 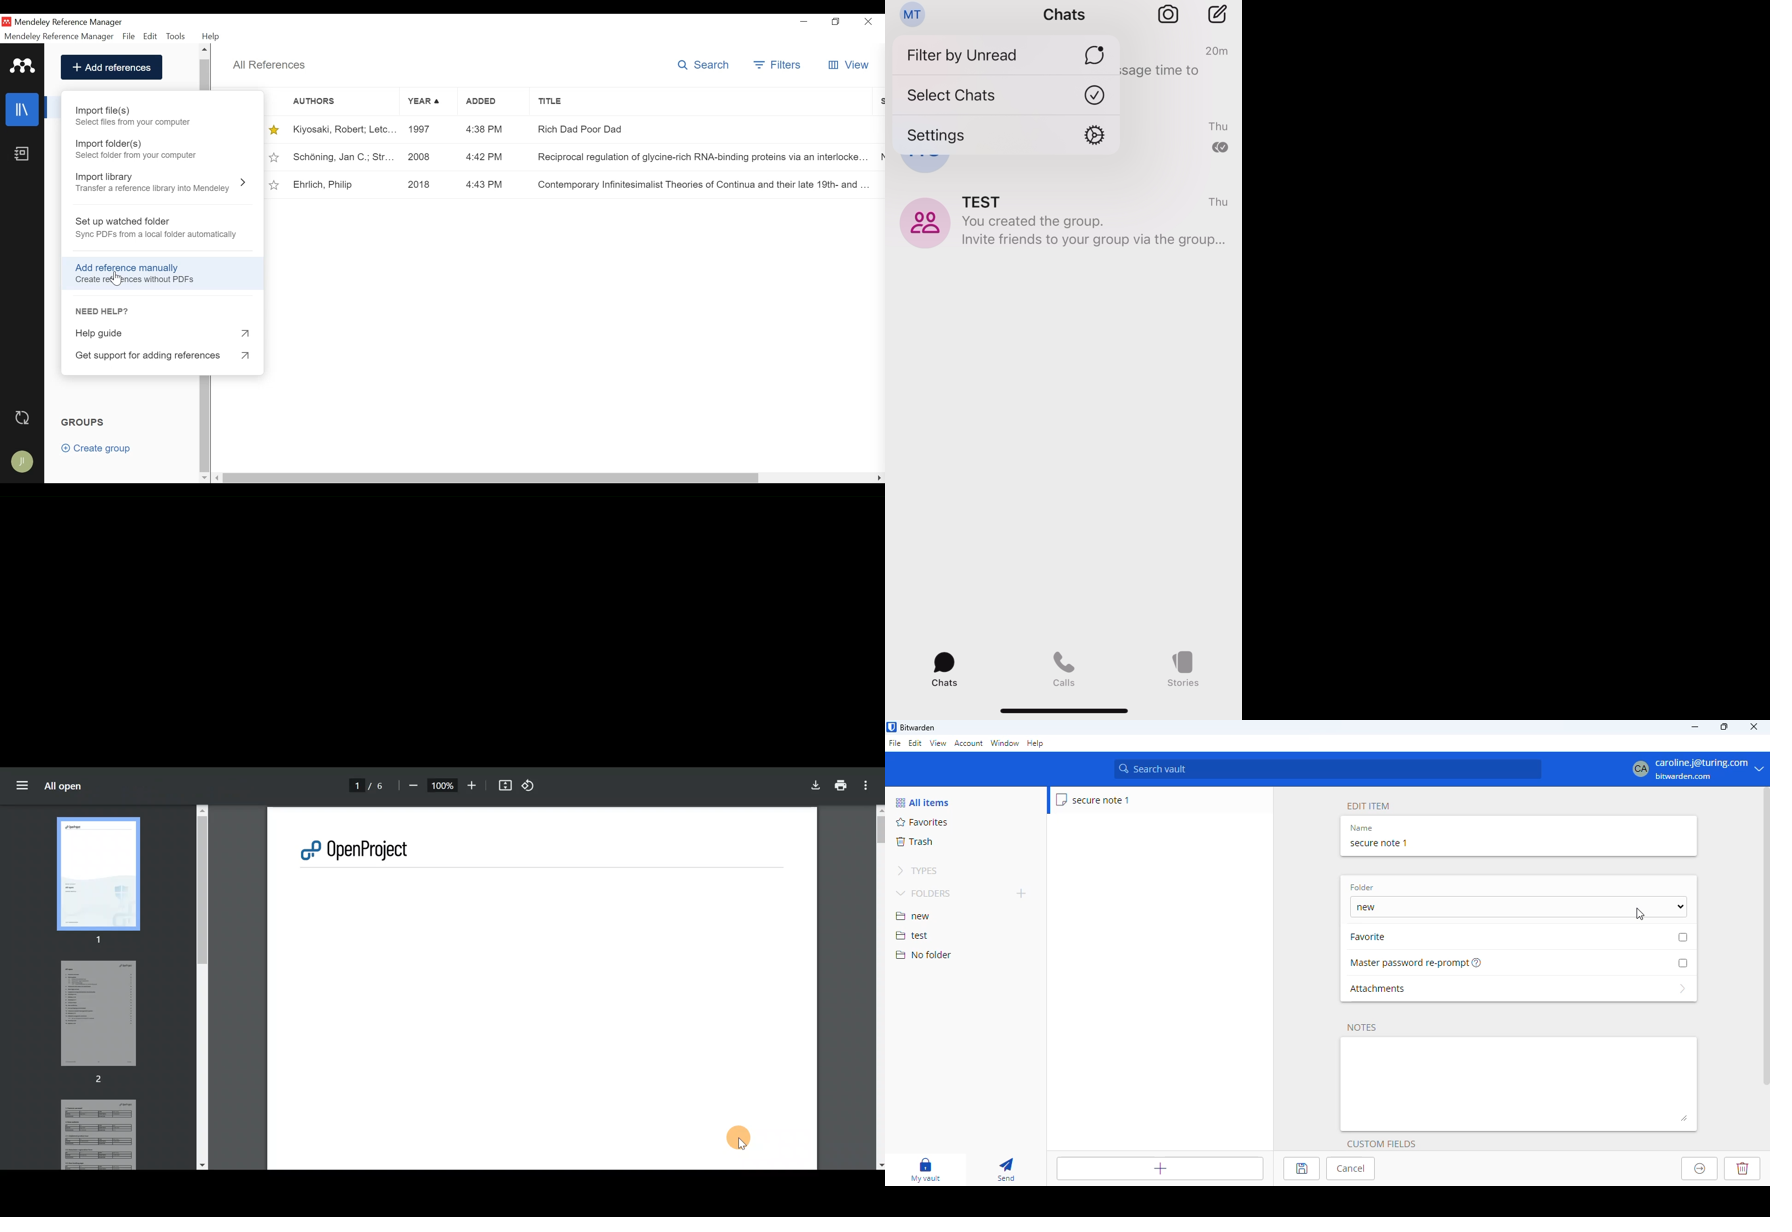 I want to click on Import Files, so click(x=110, y=111).